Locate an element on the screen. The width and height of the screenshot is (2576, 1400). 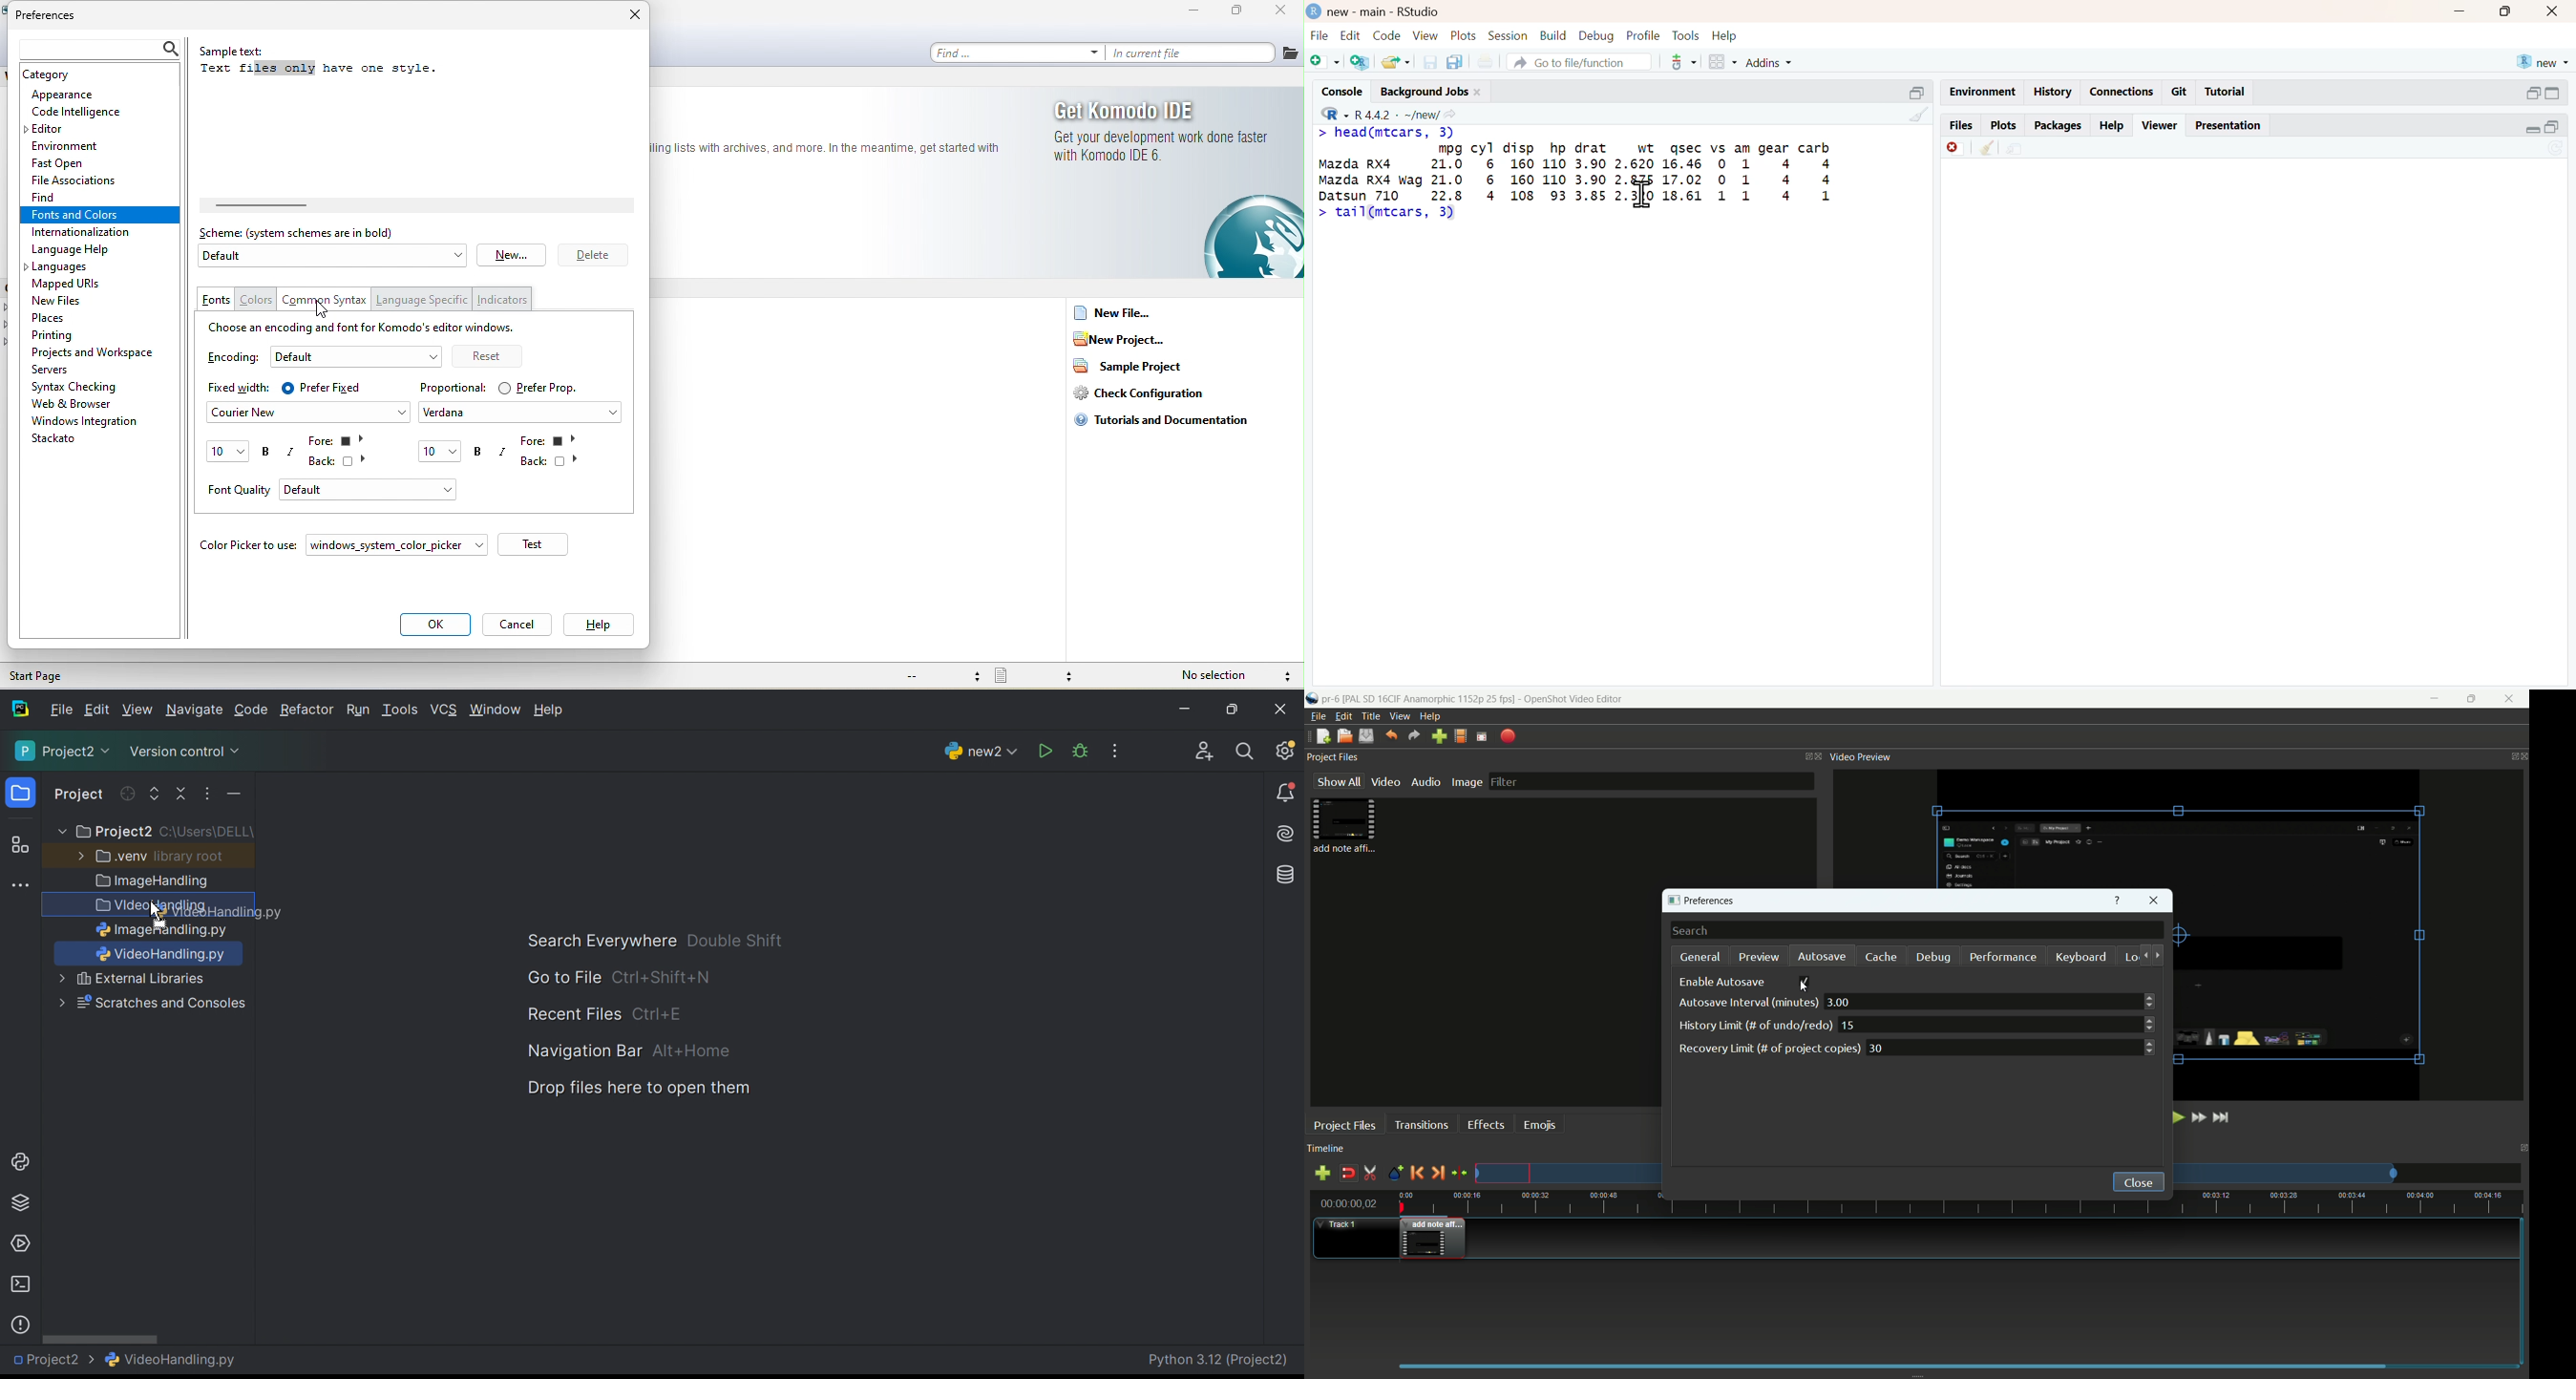
Plots is located at coordinates (2002, 124).